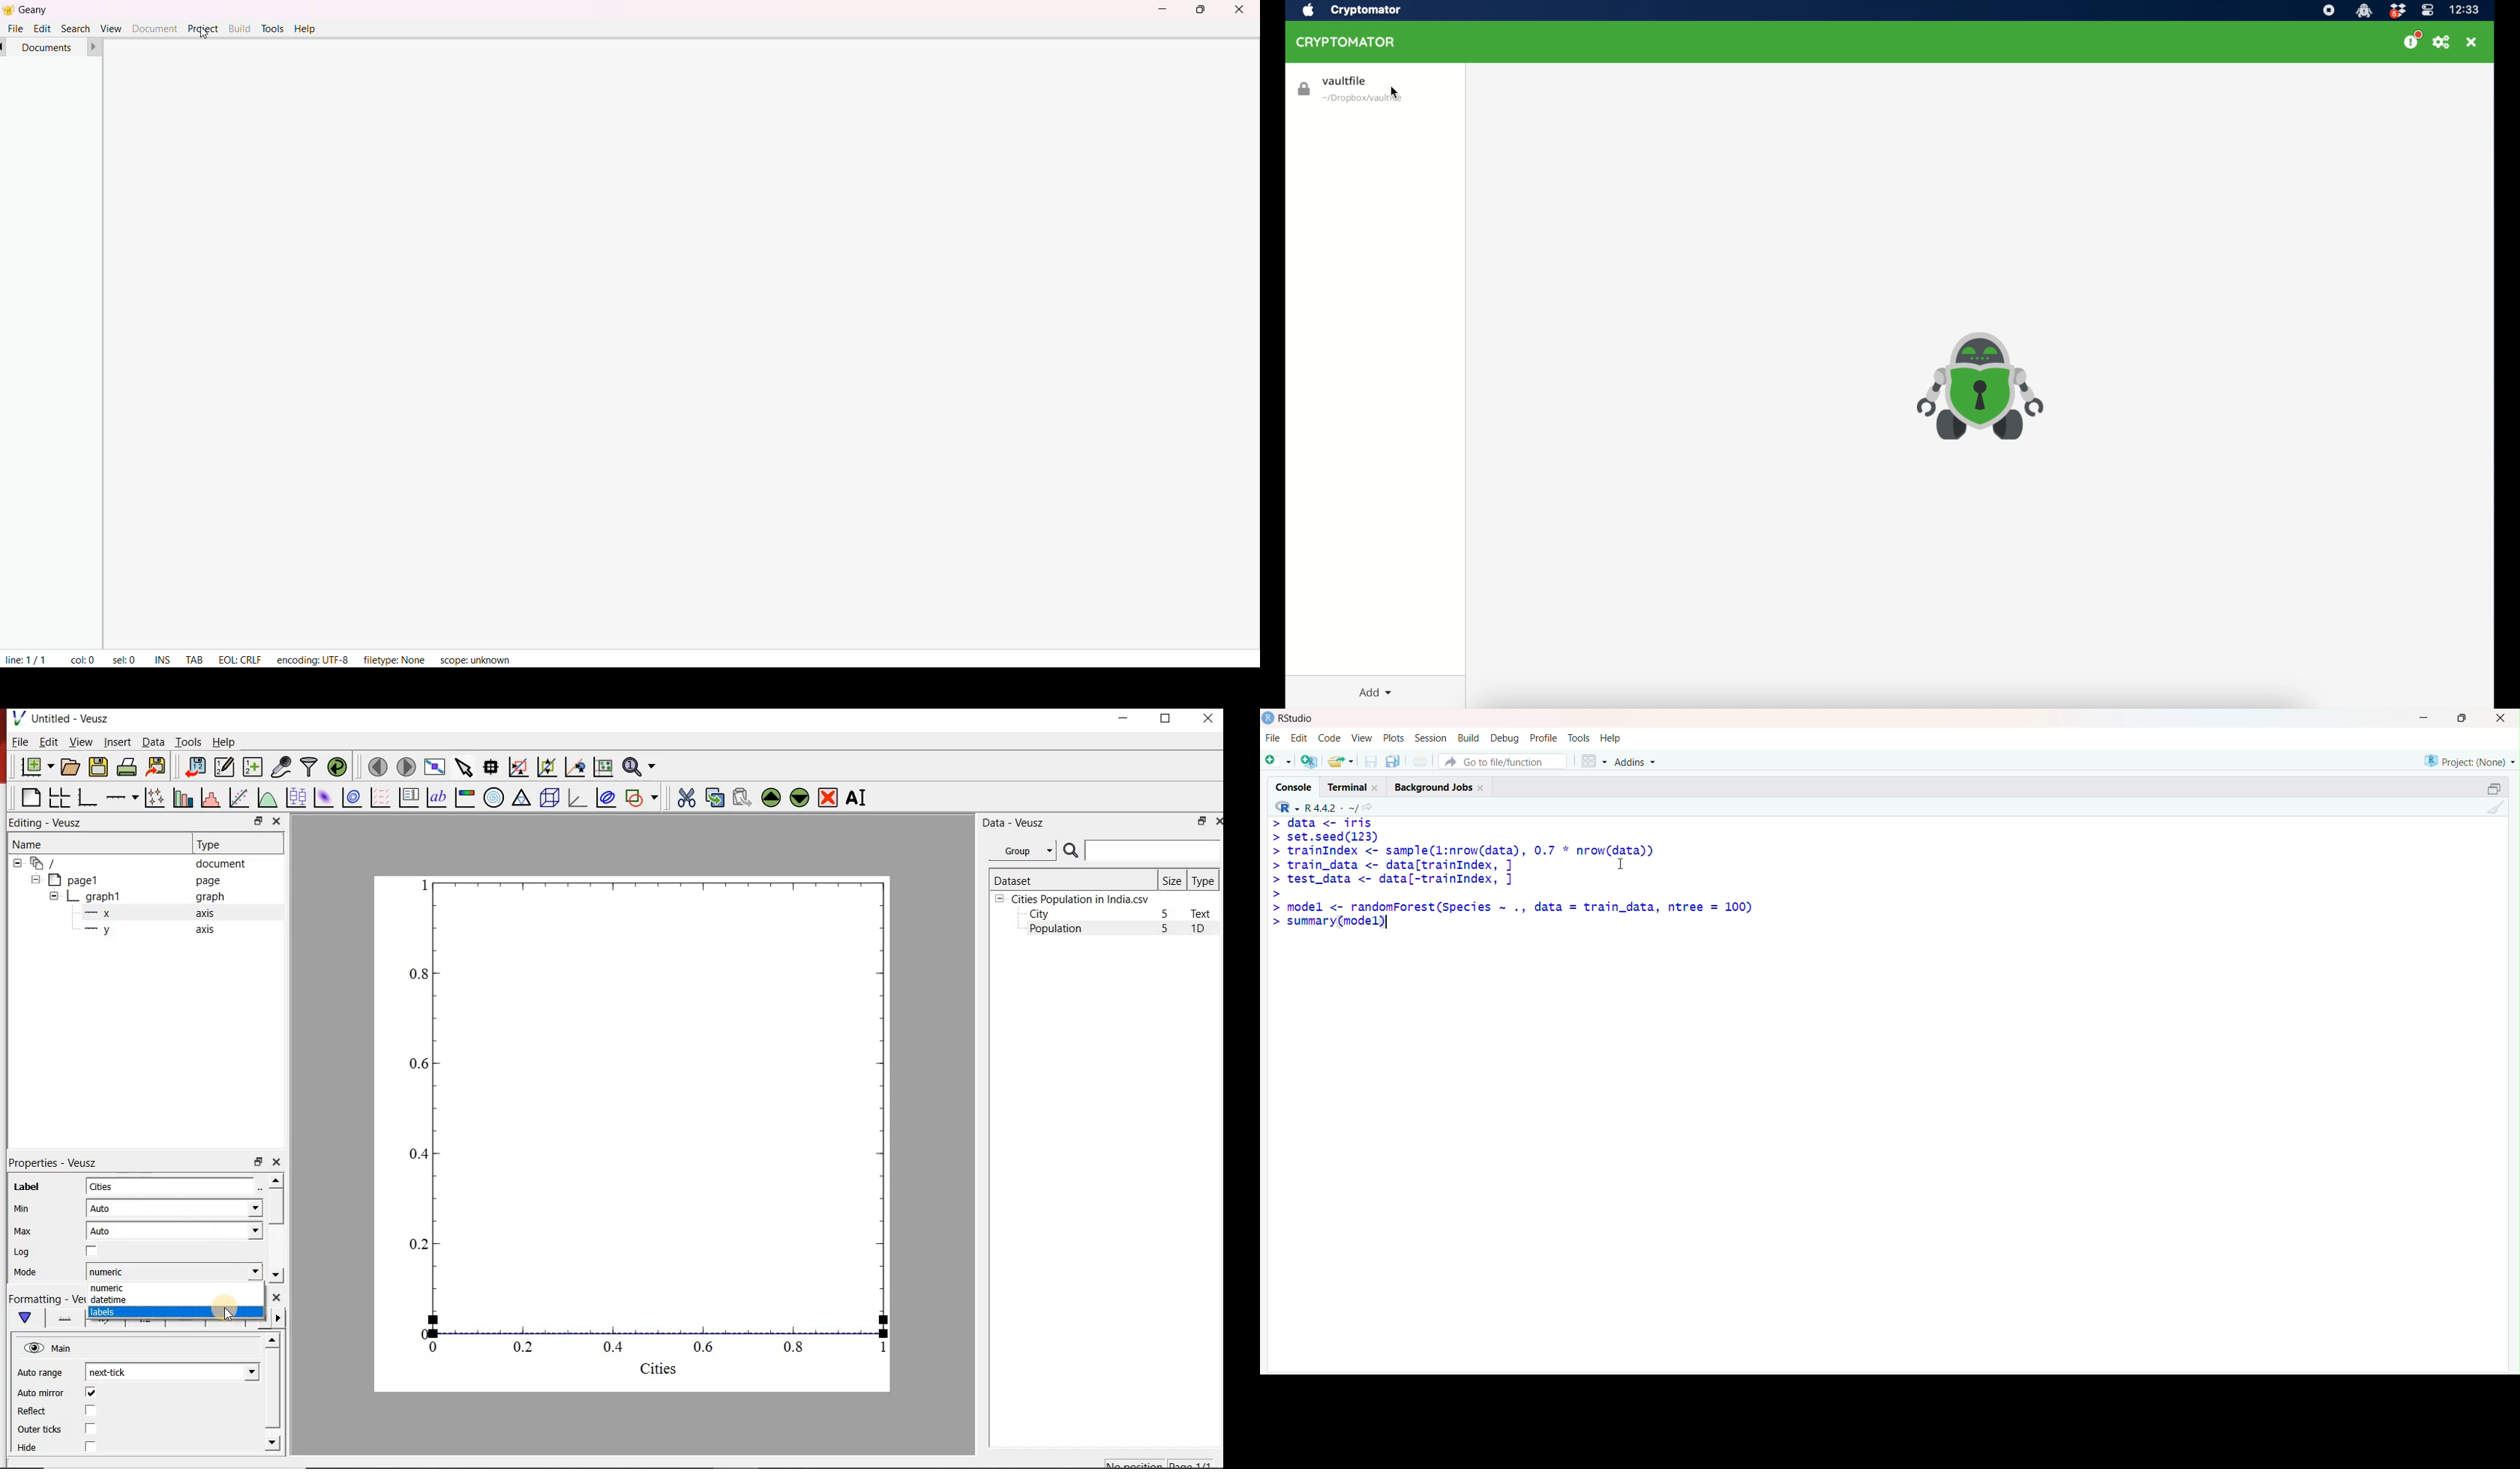  What do you see at coordinates (692, 343) in the screenshot?
I see `code area` at bounding box center [692, 343].